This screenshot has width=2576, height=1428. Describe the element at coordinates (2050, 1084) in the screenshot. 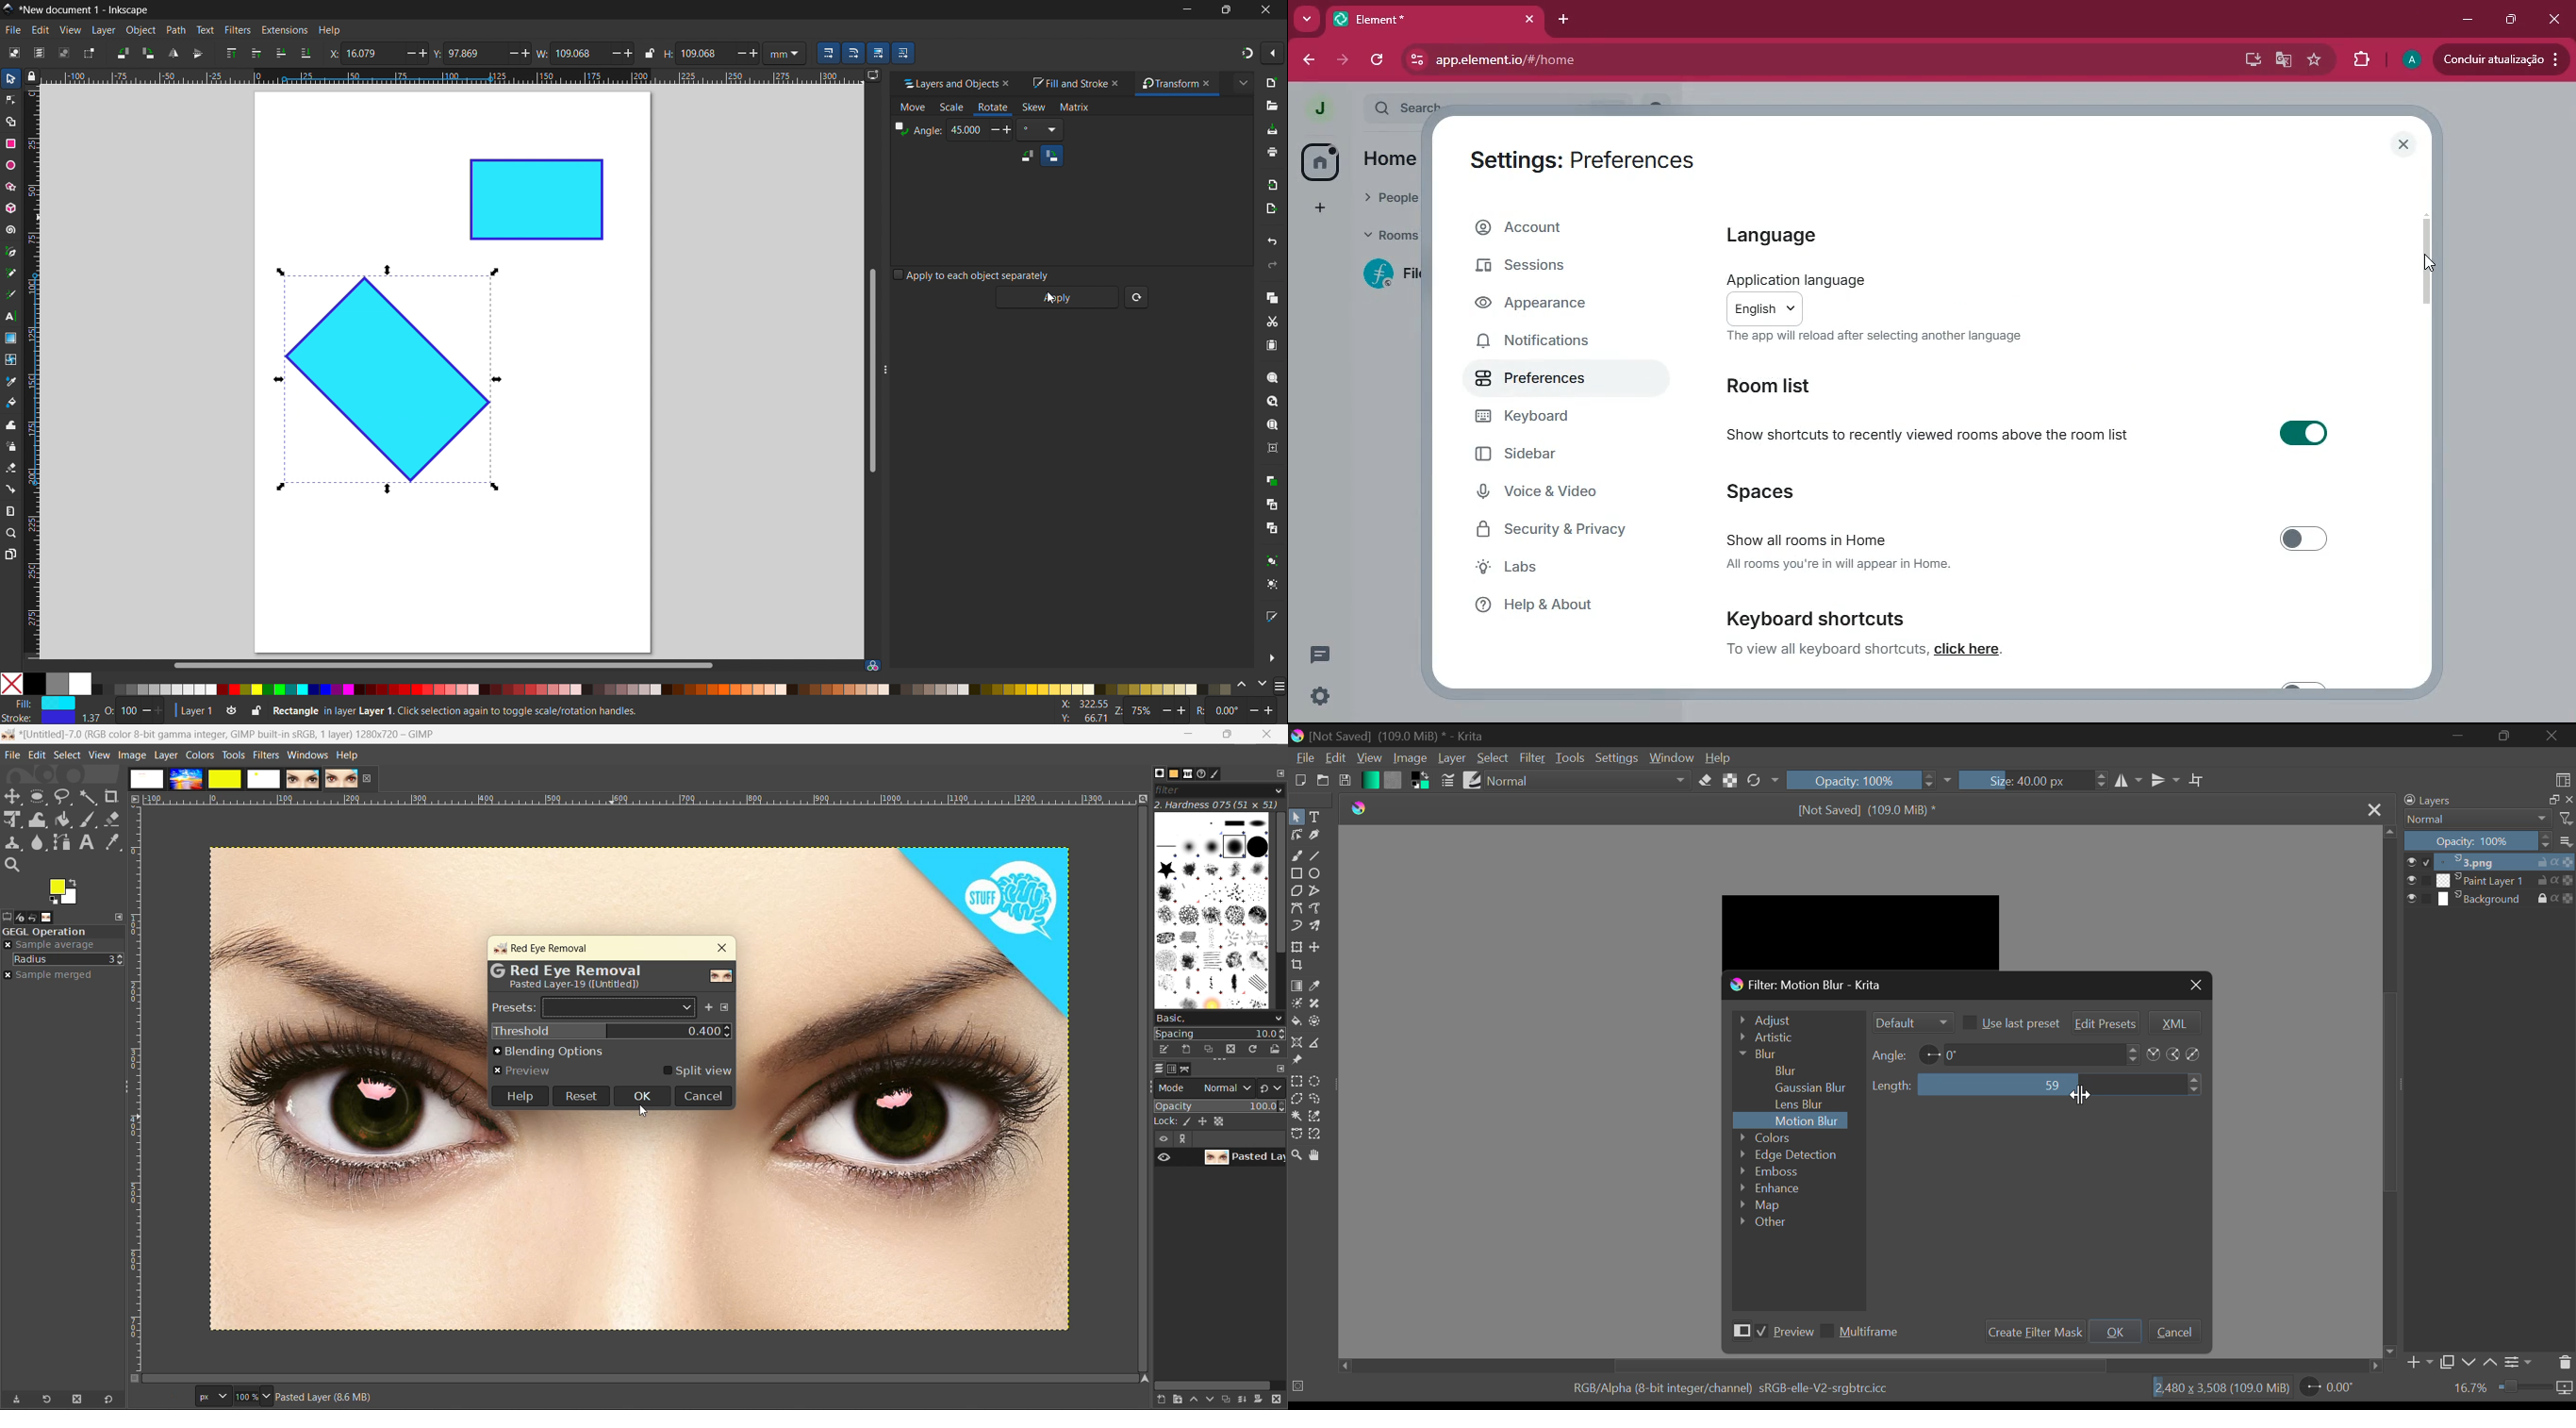

I see `59` at that location.